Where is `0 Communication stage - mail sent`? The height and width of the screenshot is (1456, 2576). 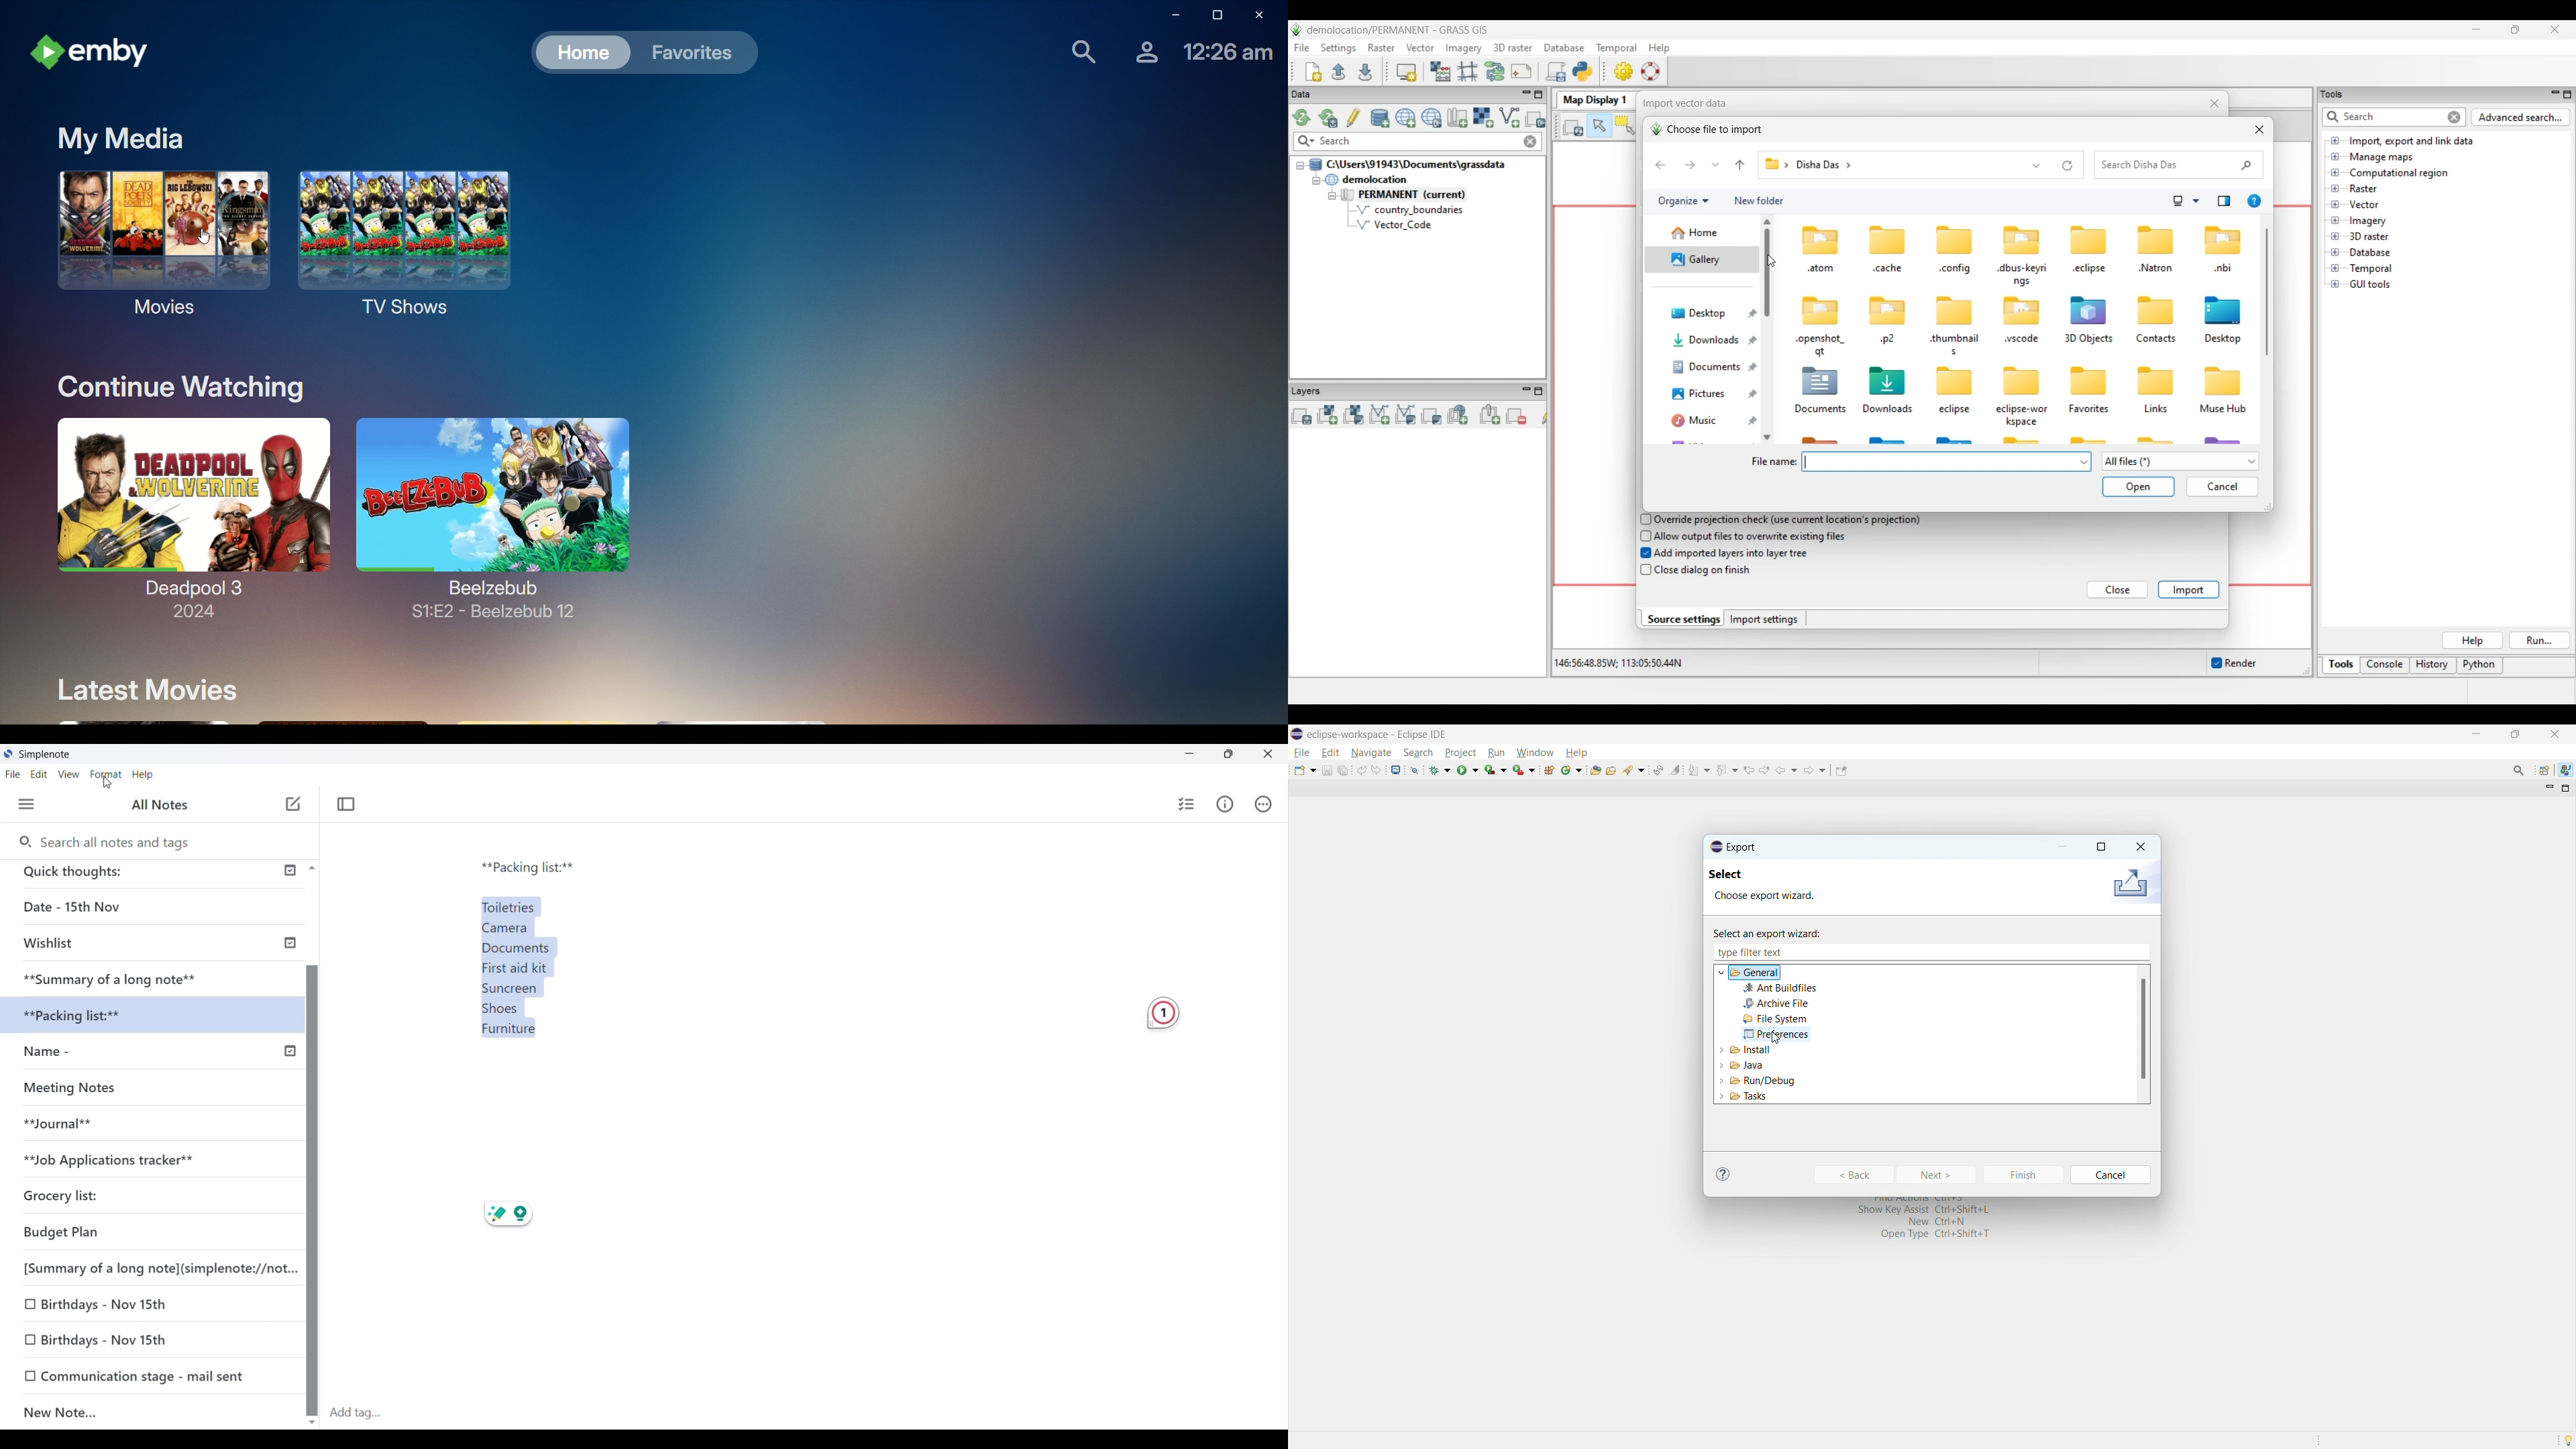 0 Communication stage - mail sent is located at coordinates (136, 1376).